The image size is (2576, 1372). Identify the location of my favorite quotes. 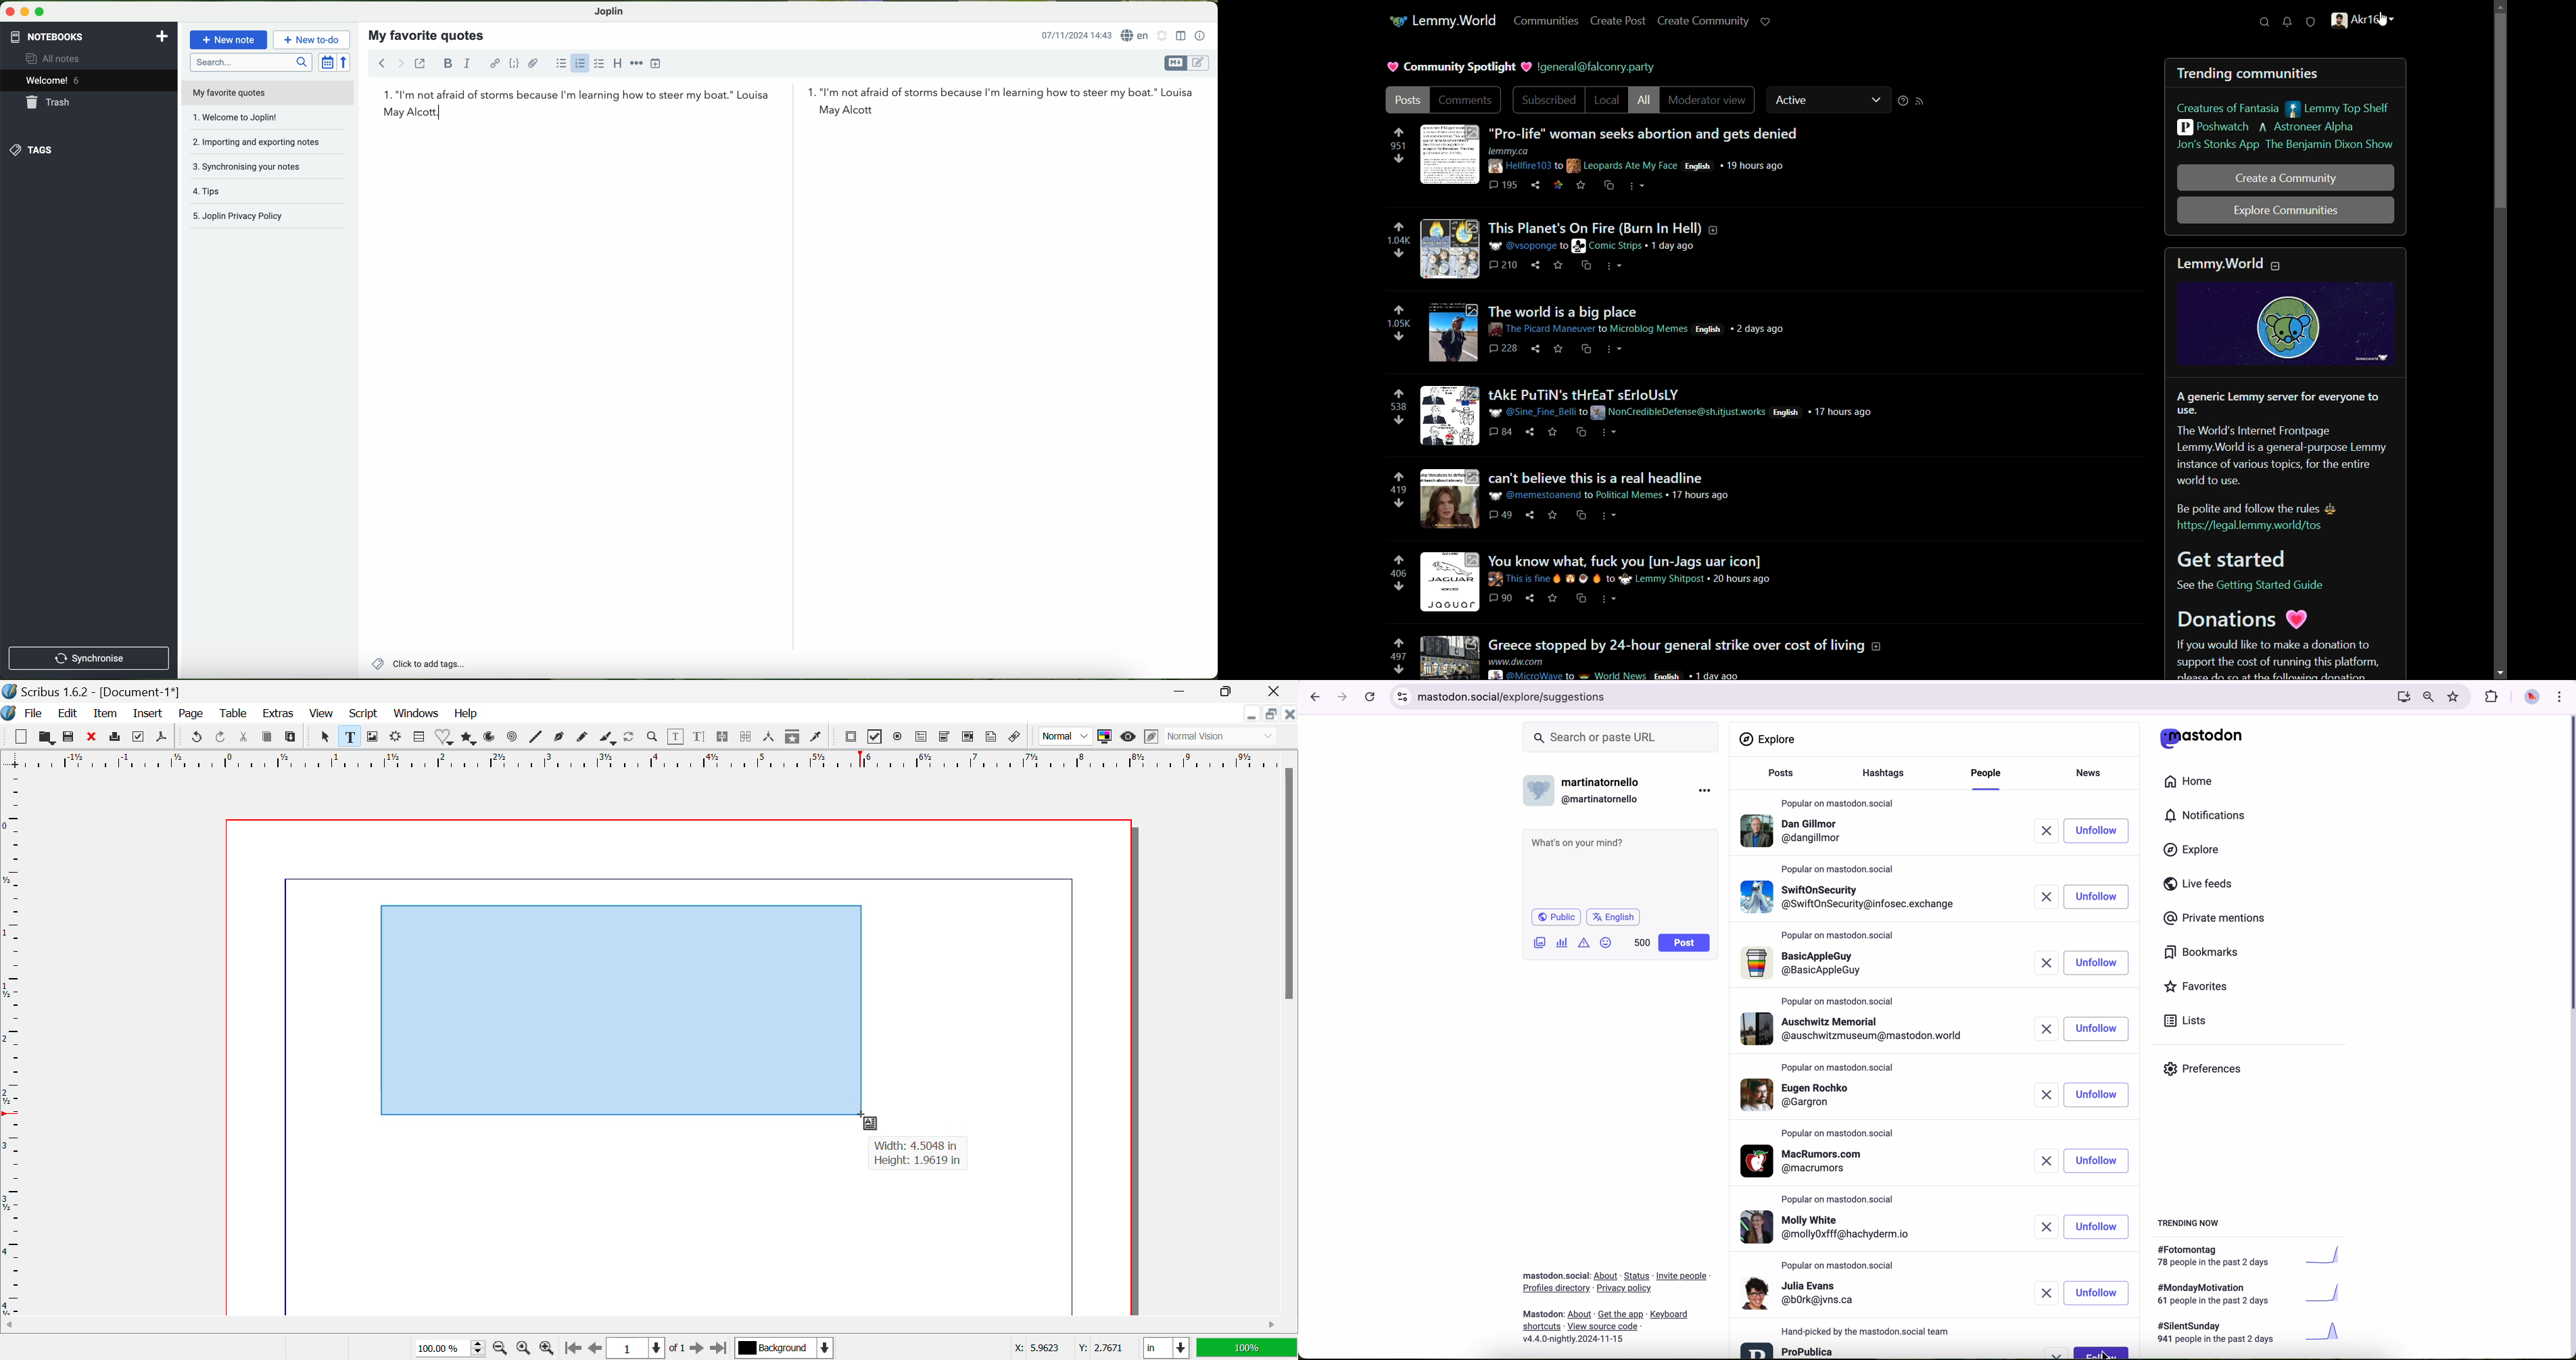
(427, 34).